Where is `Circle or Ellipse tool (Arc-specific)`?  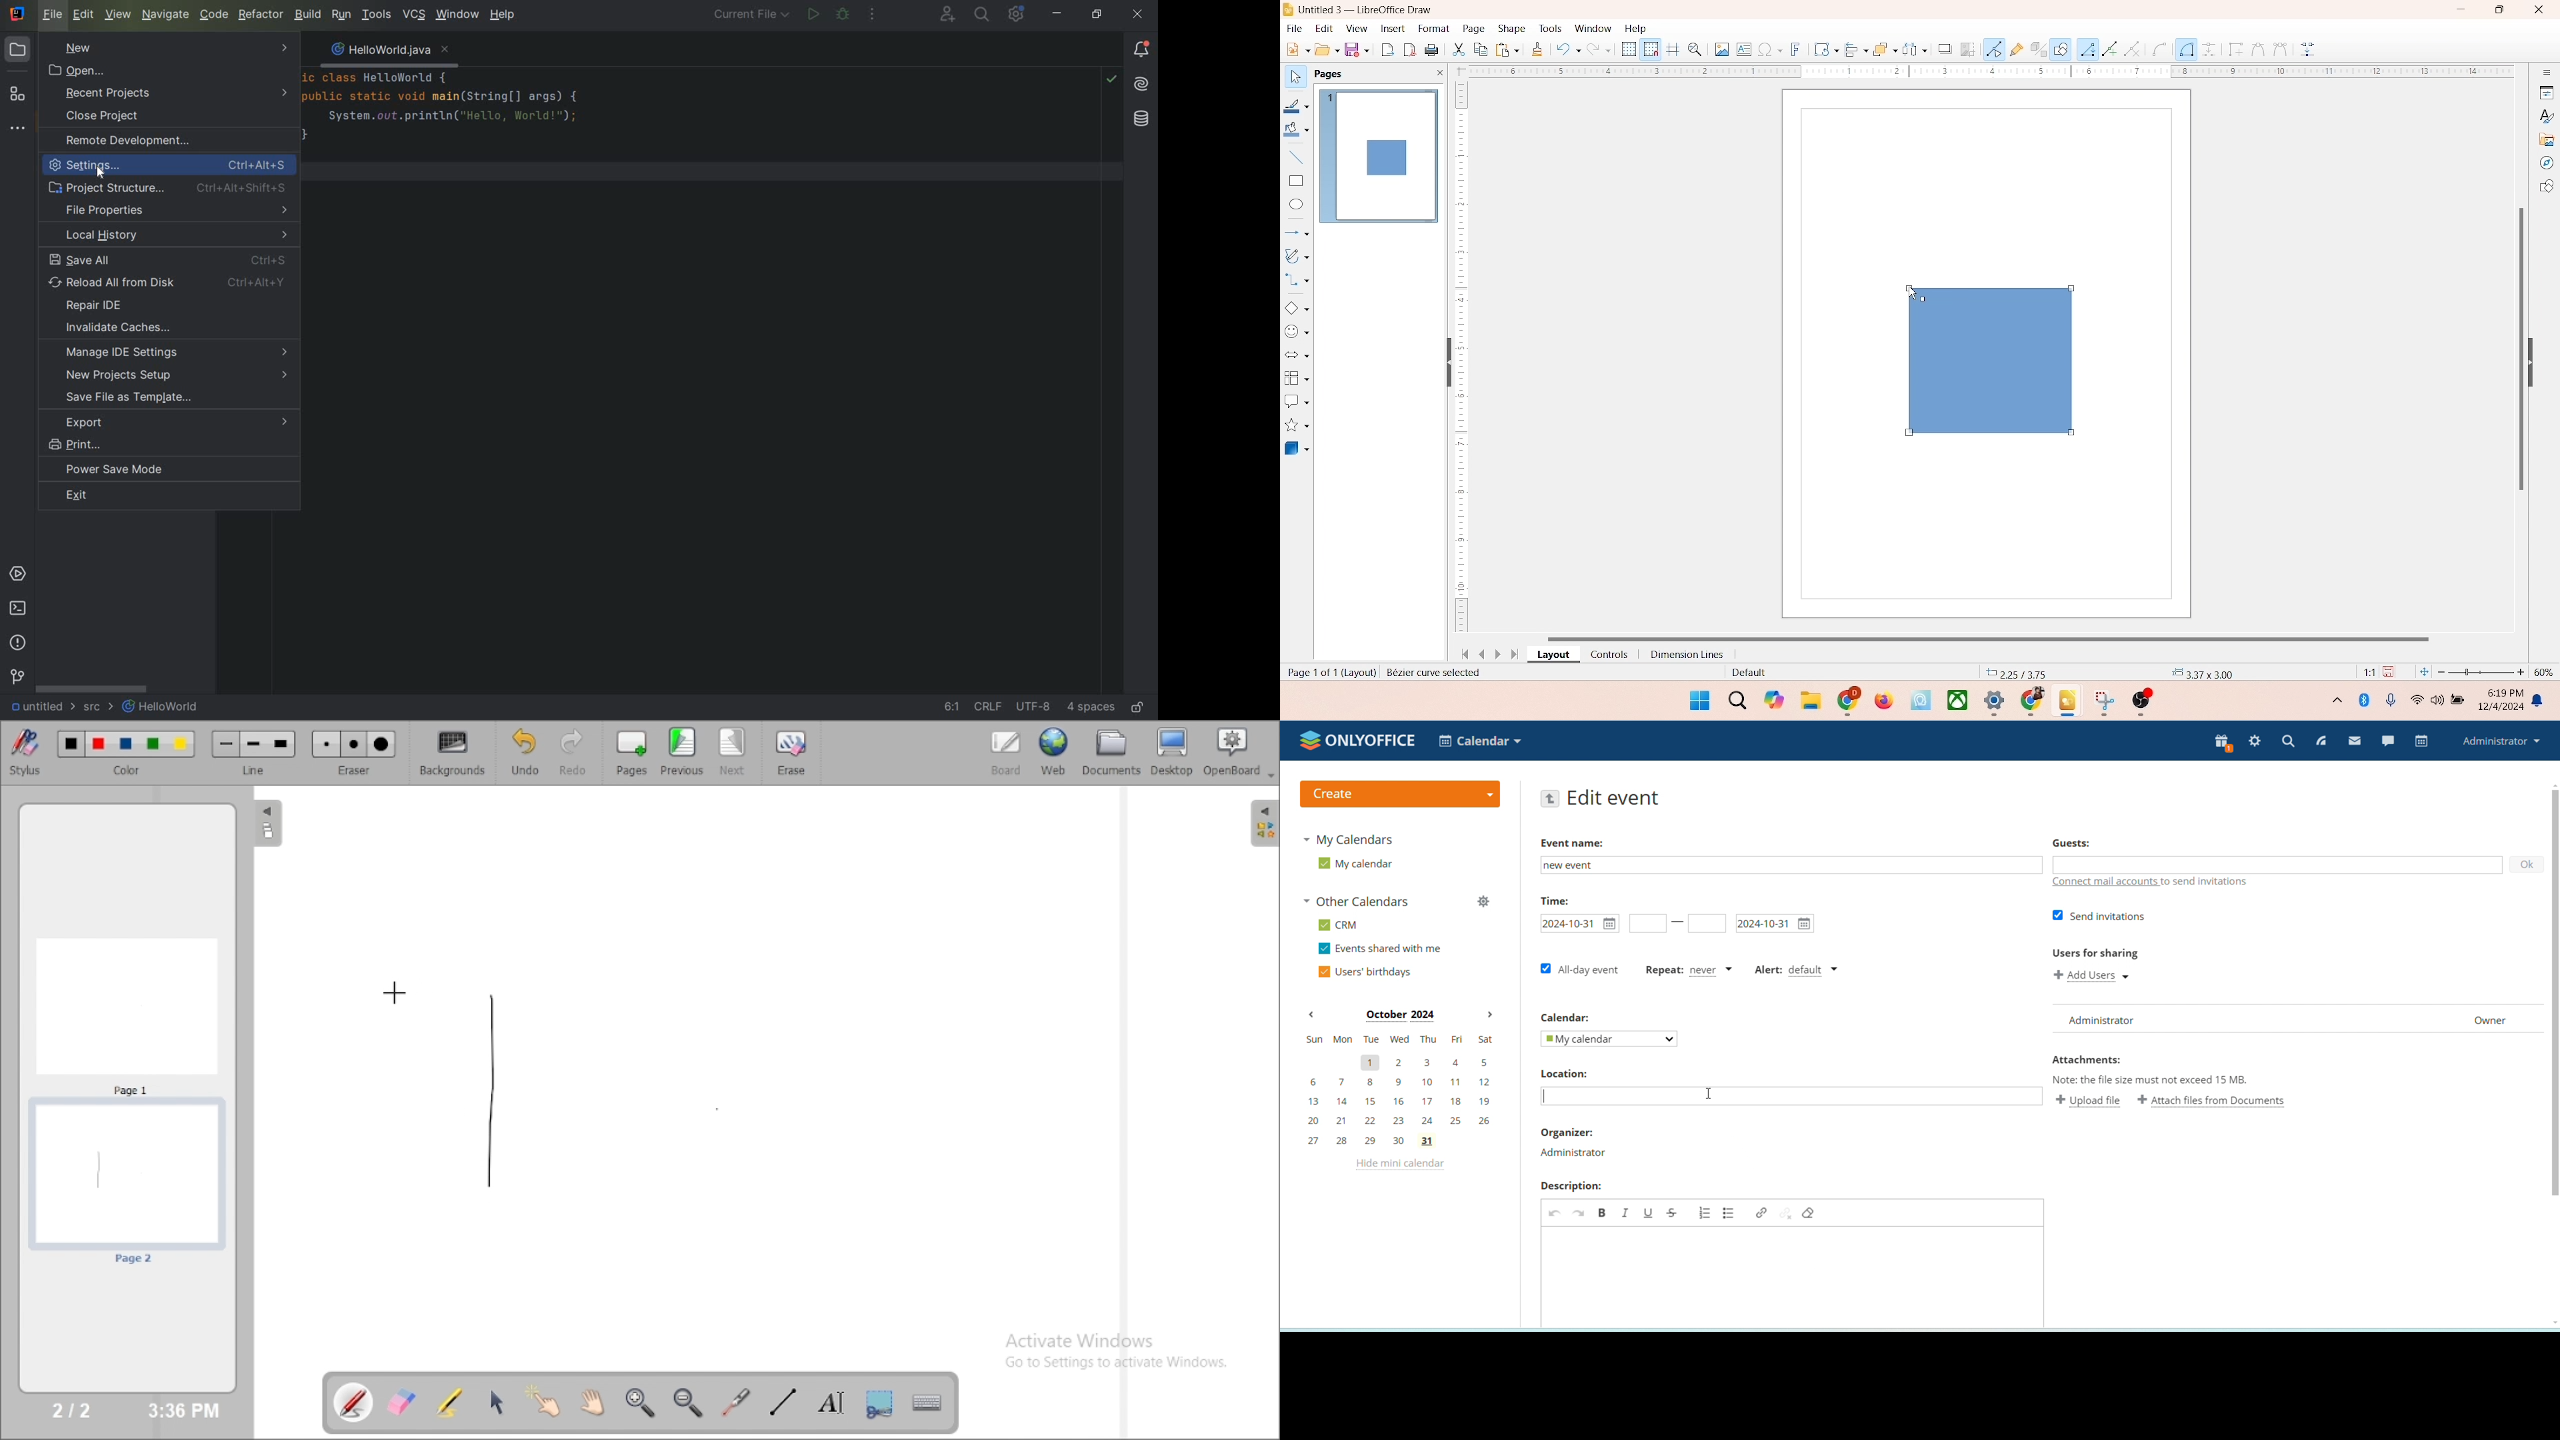
Circle or Ellipse tool (Arc-specific) is located at coordinates (2160, 50).